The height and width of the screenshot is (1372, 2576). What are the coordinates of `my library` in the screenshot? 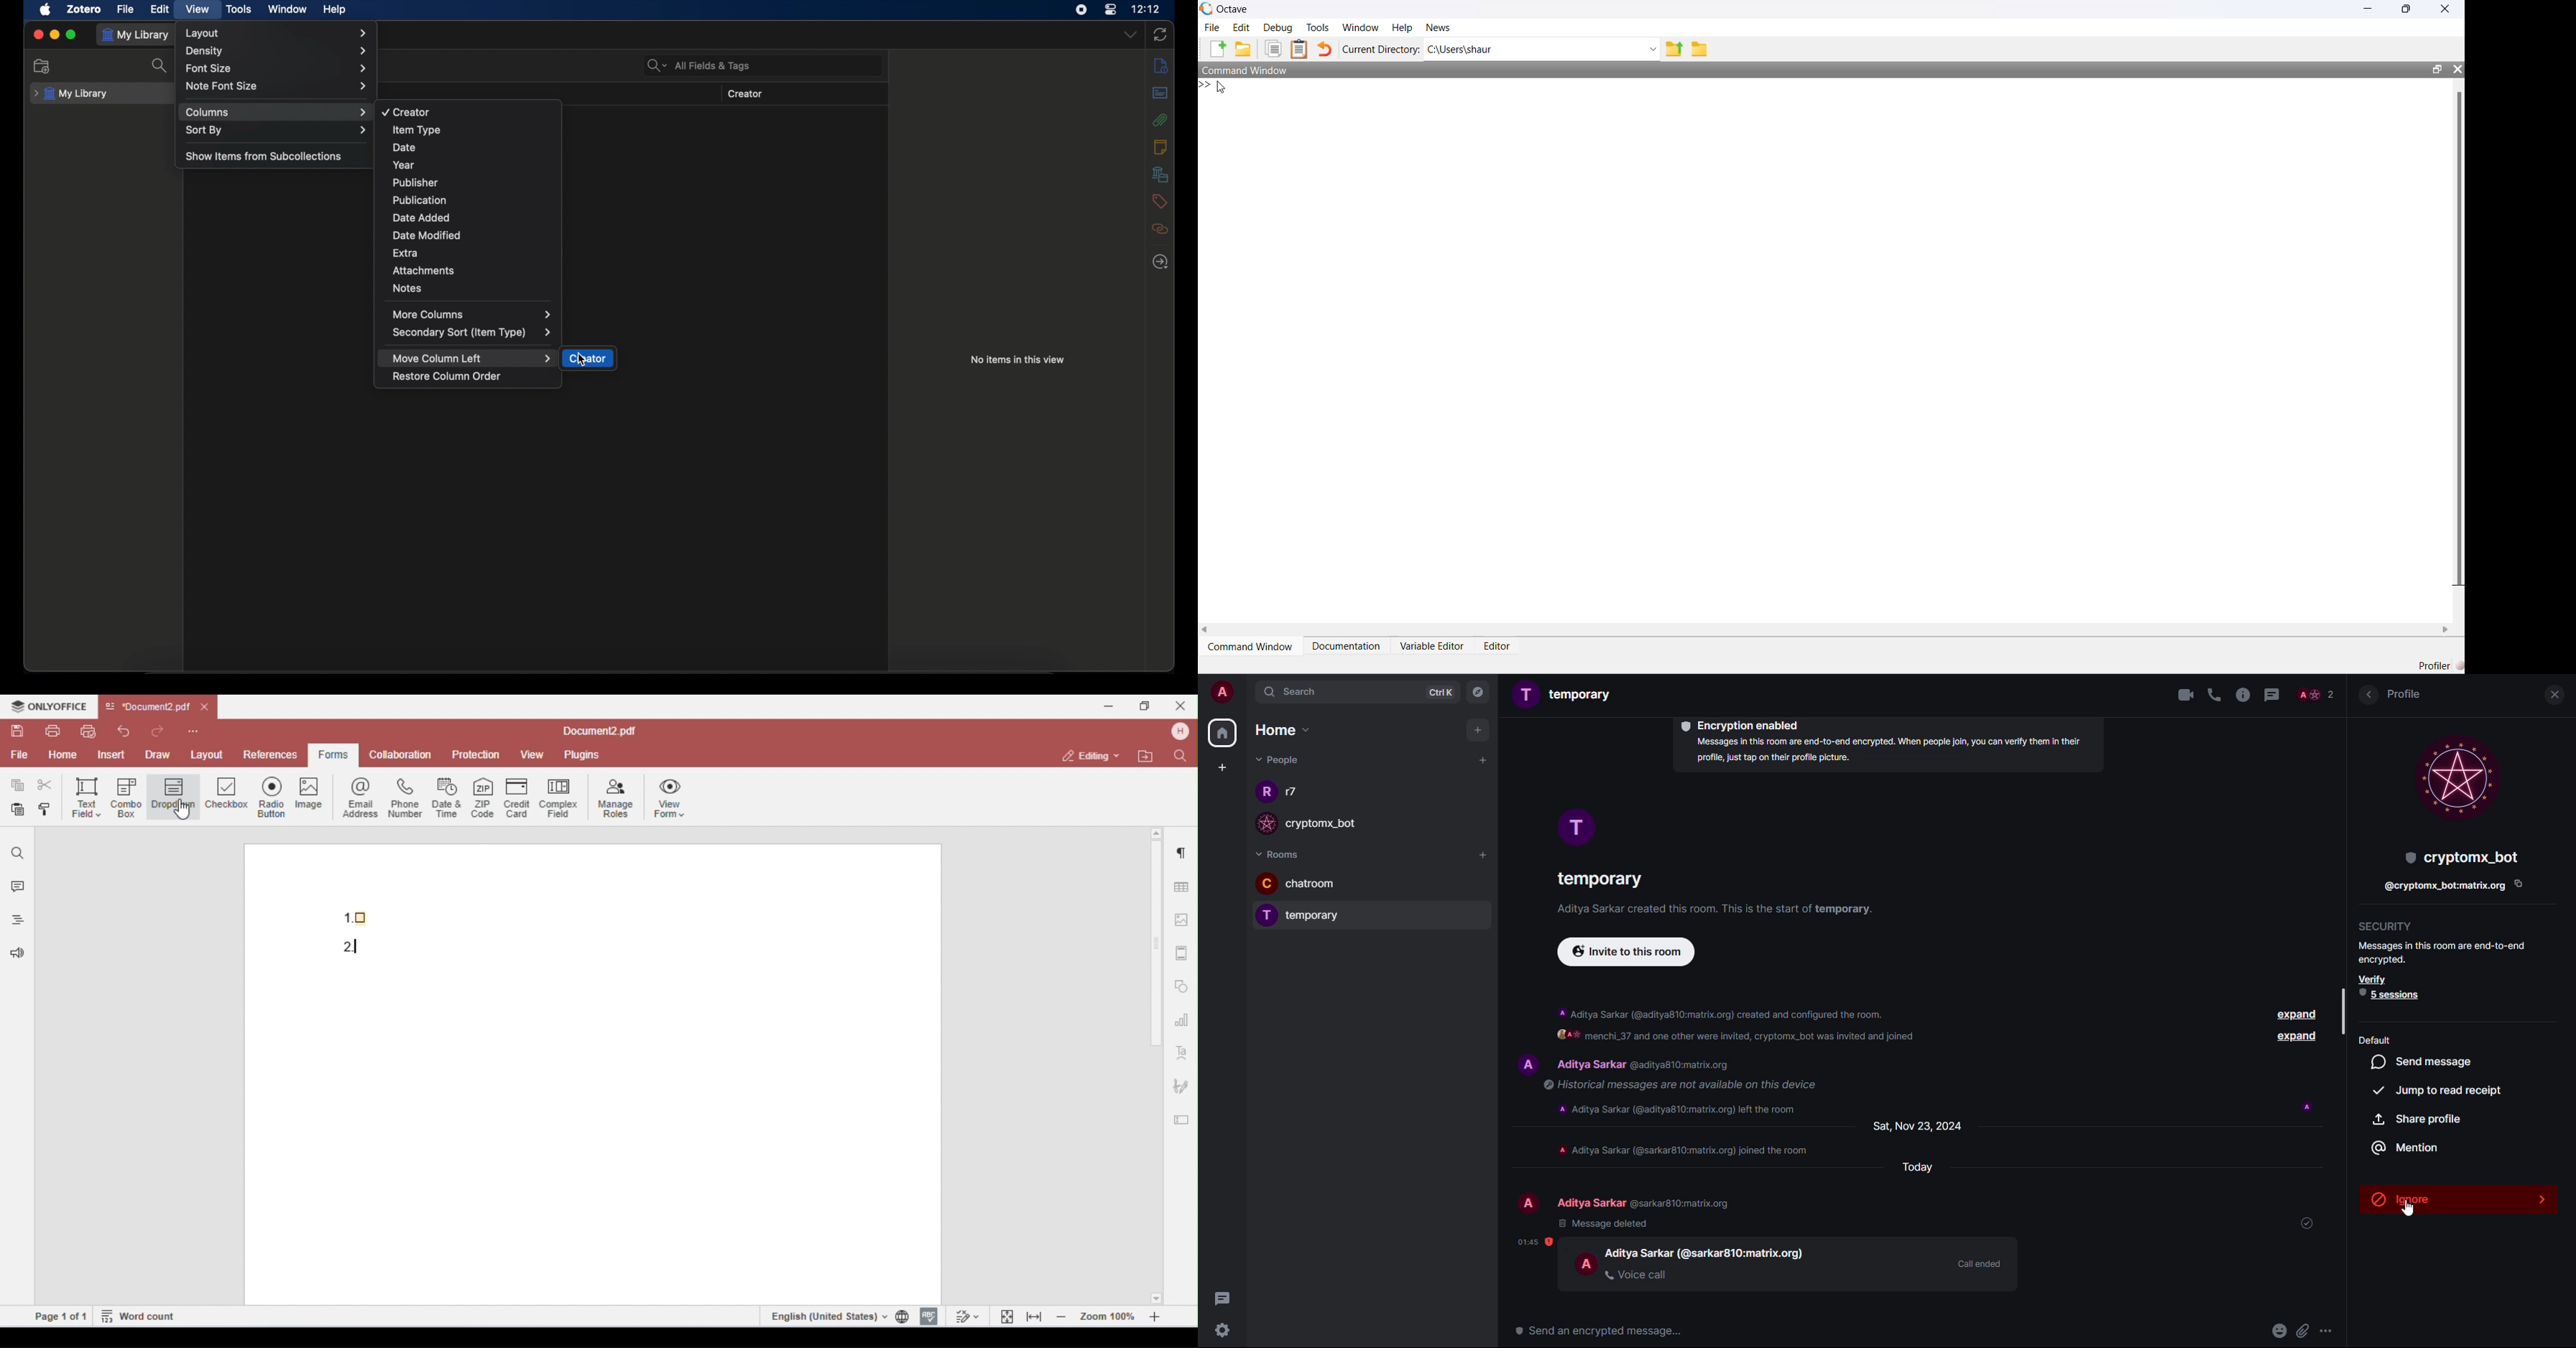 It's located at (137, 35).